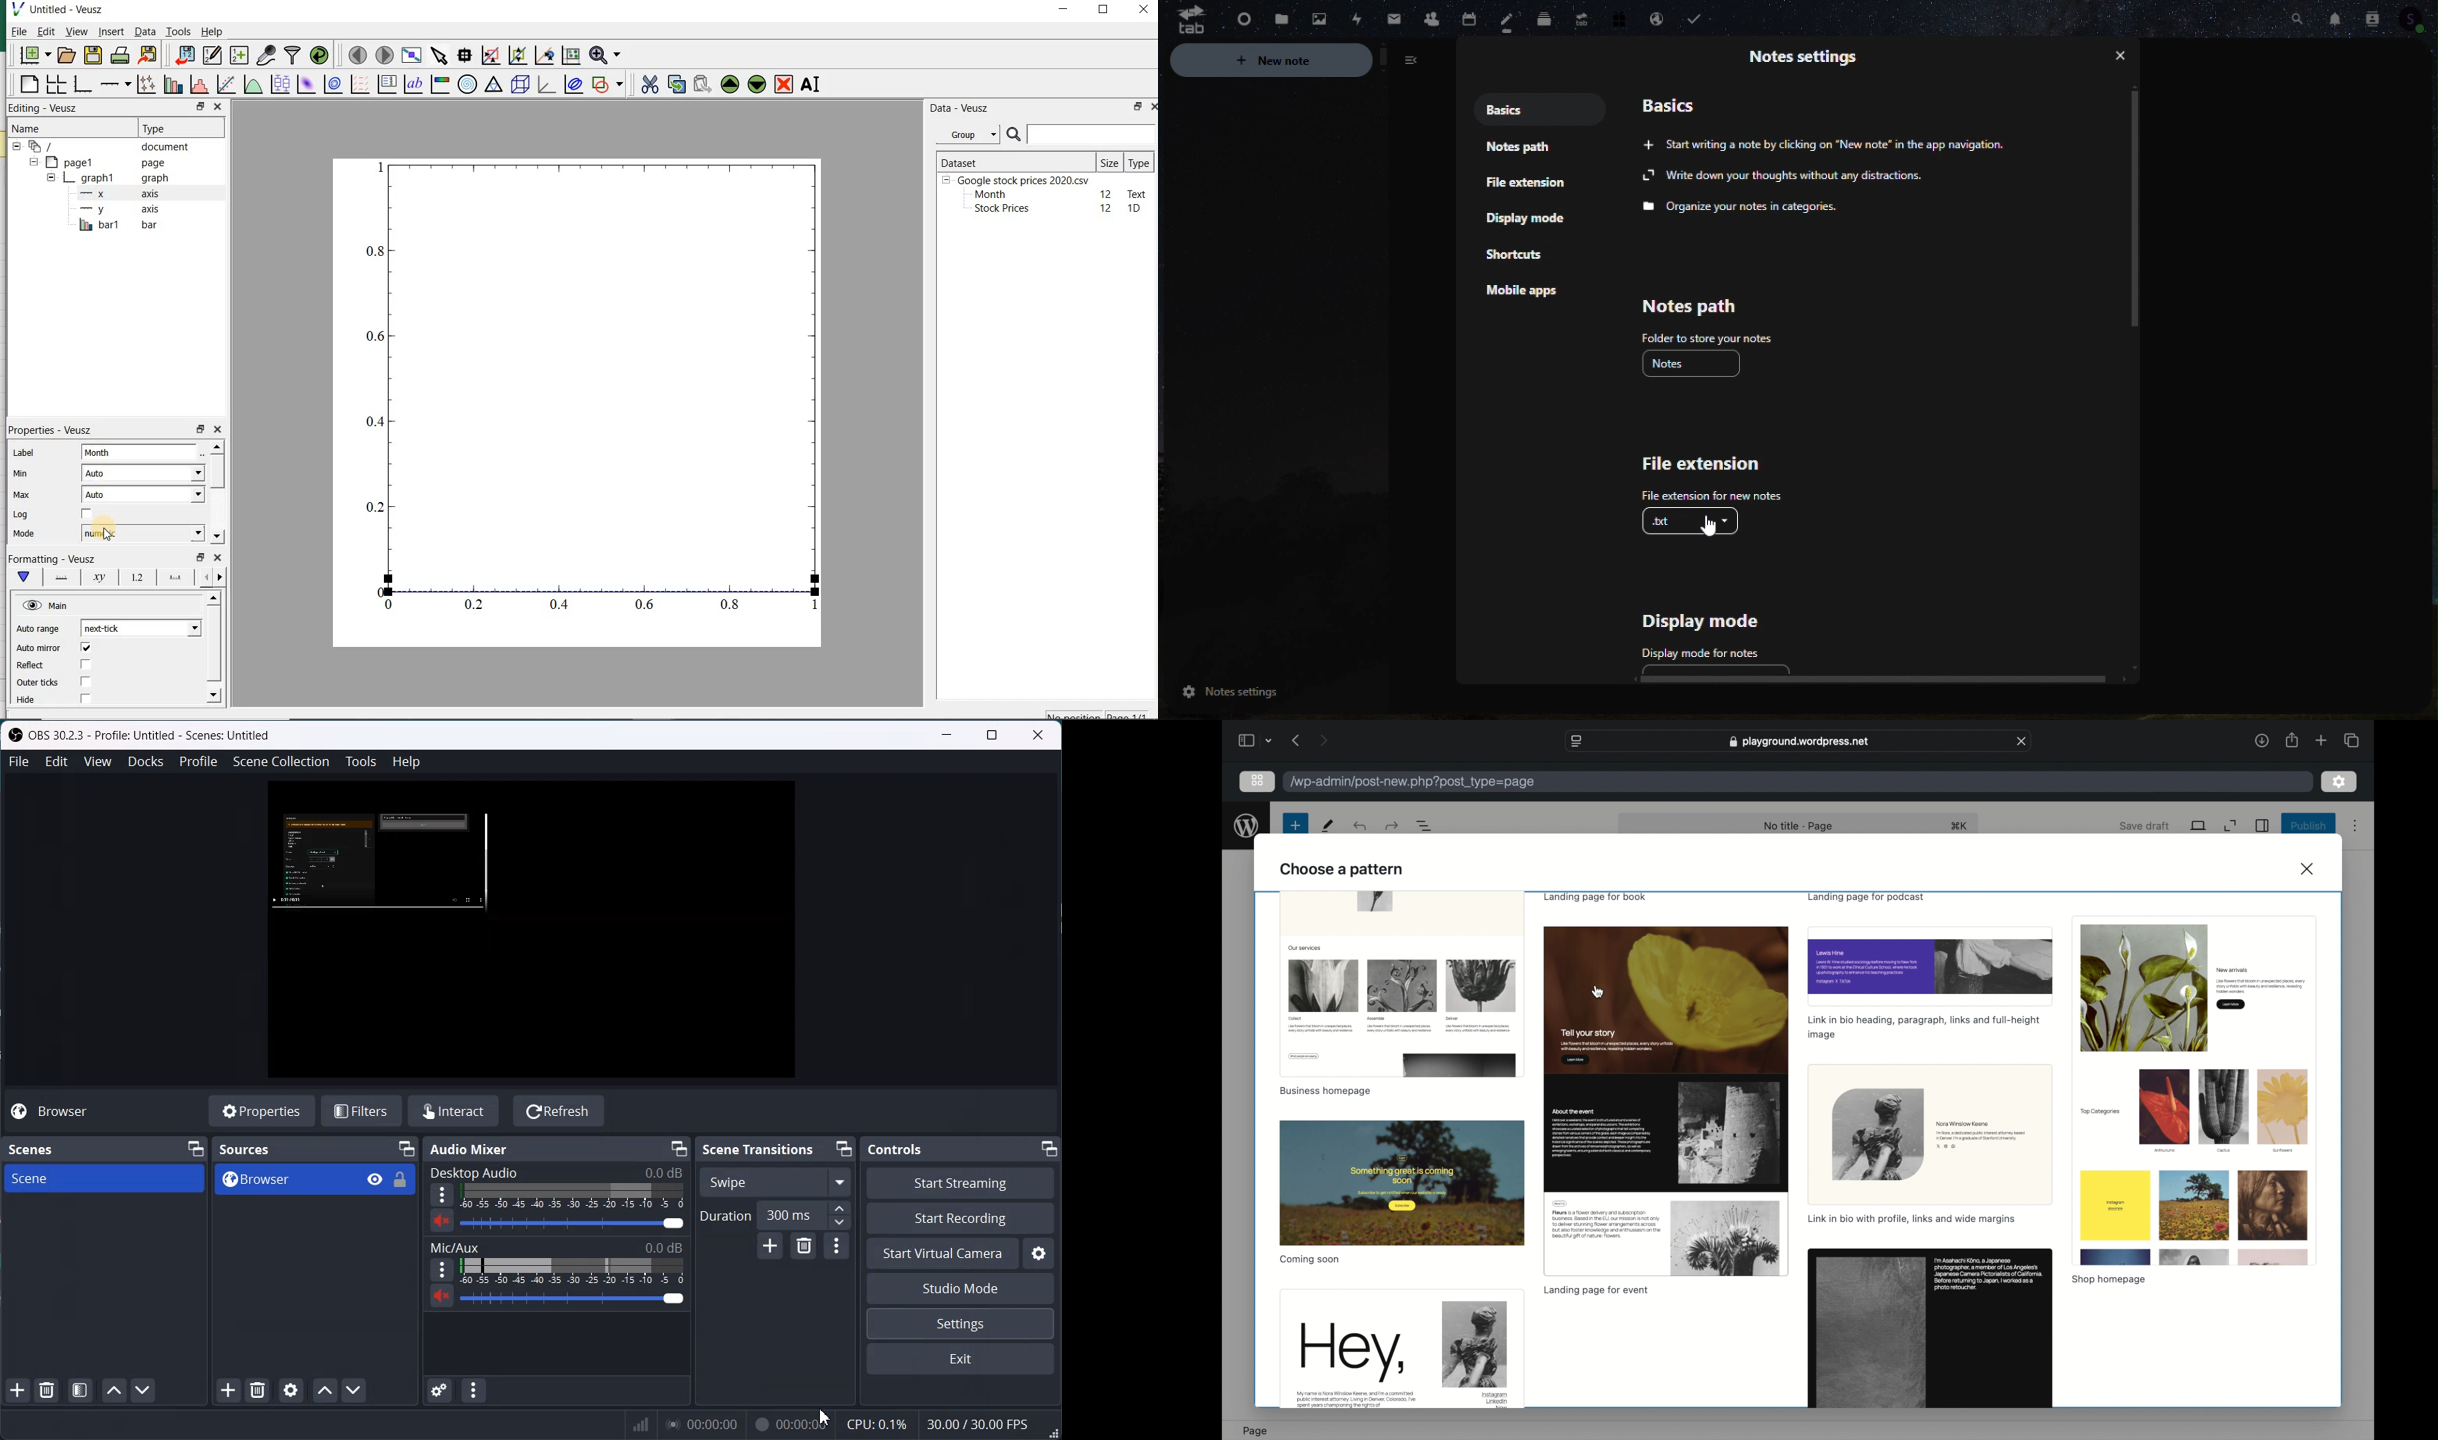 The width and height of the screenshot is (2464, 1456). I want to click on upgrade, so click(1578, 16).